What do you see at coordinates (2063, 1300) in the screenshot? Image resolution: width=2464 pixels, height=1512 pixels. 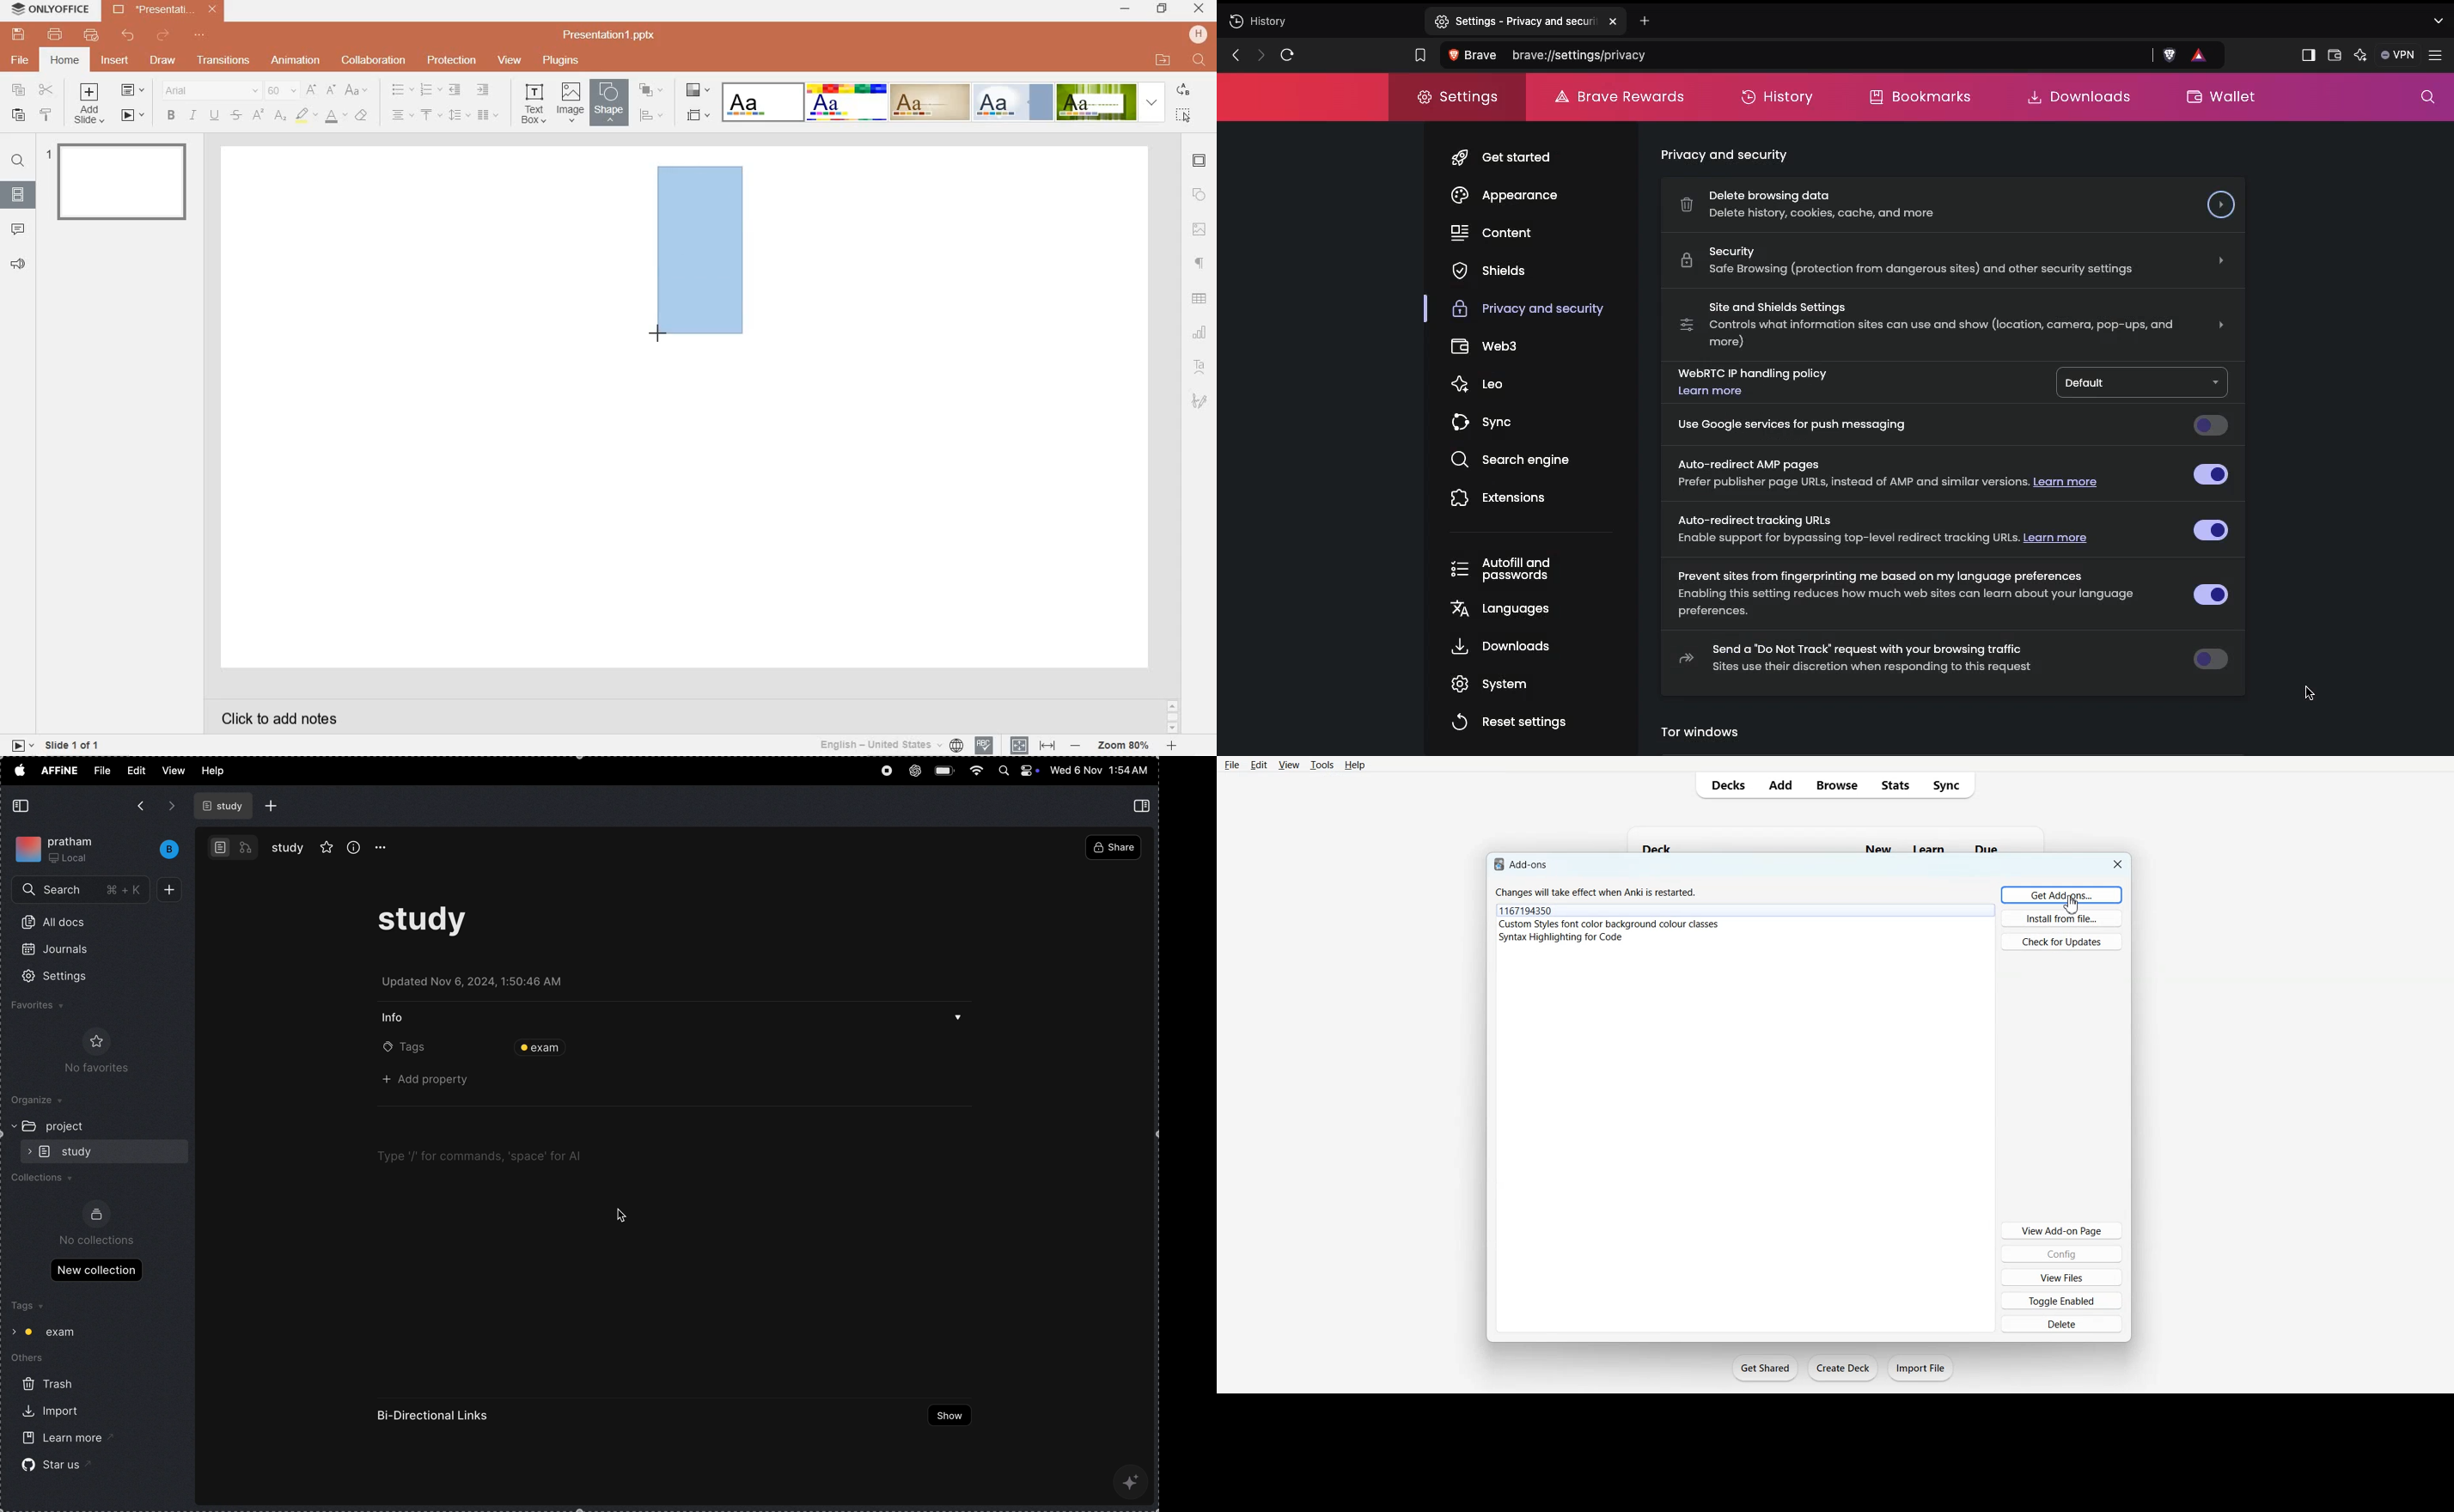 I see `Toggle Enabled` at bounding box center [2063, 1300].